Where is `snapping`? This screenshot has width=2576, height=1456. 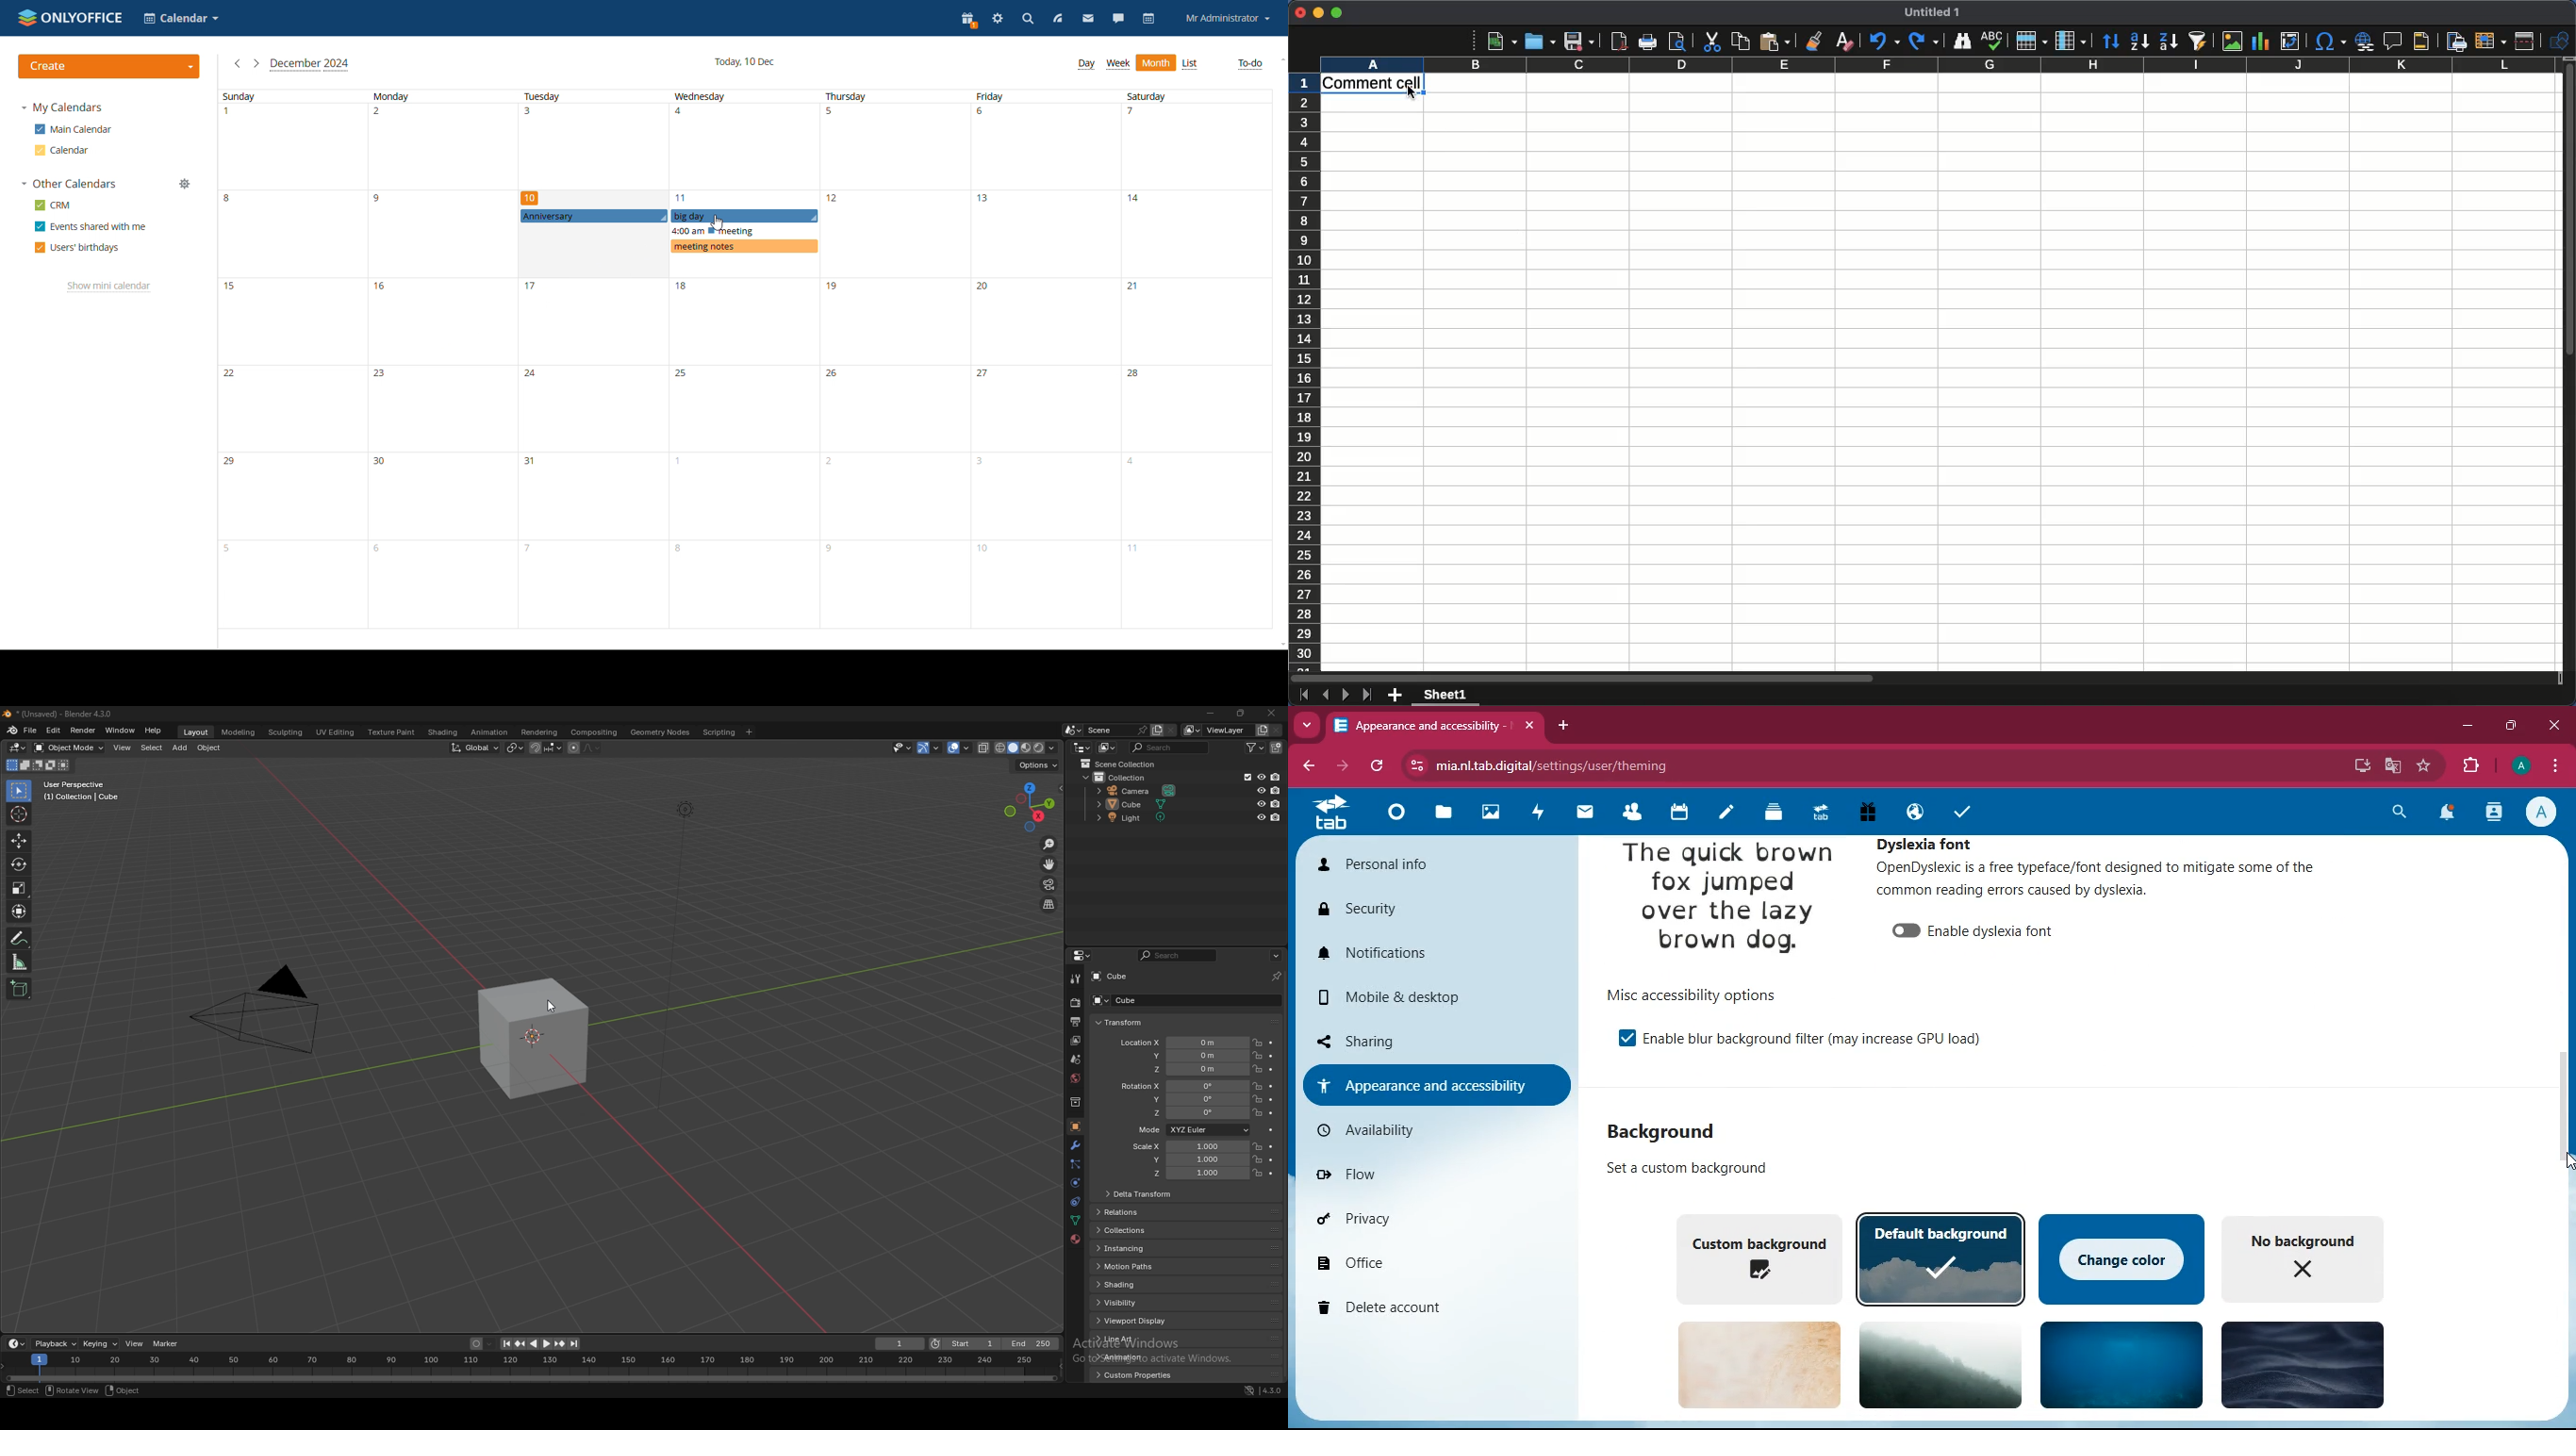 snapping is located at coordinates (545, 748).